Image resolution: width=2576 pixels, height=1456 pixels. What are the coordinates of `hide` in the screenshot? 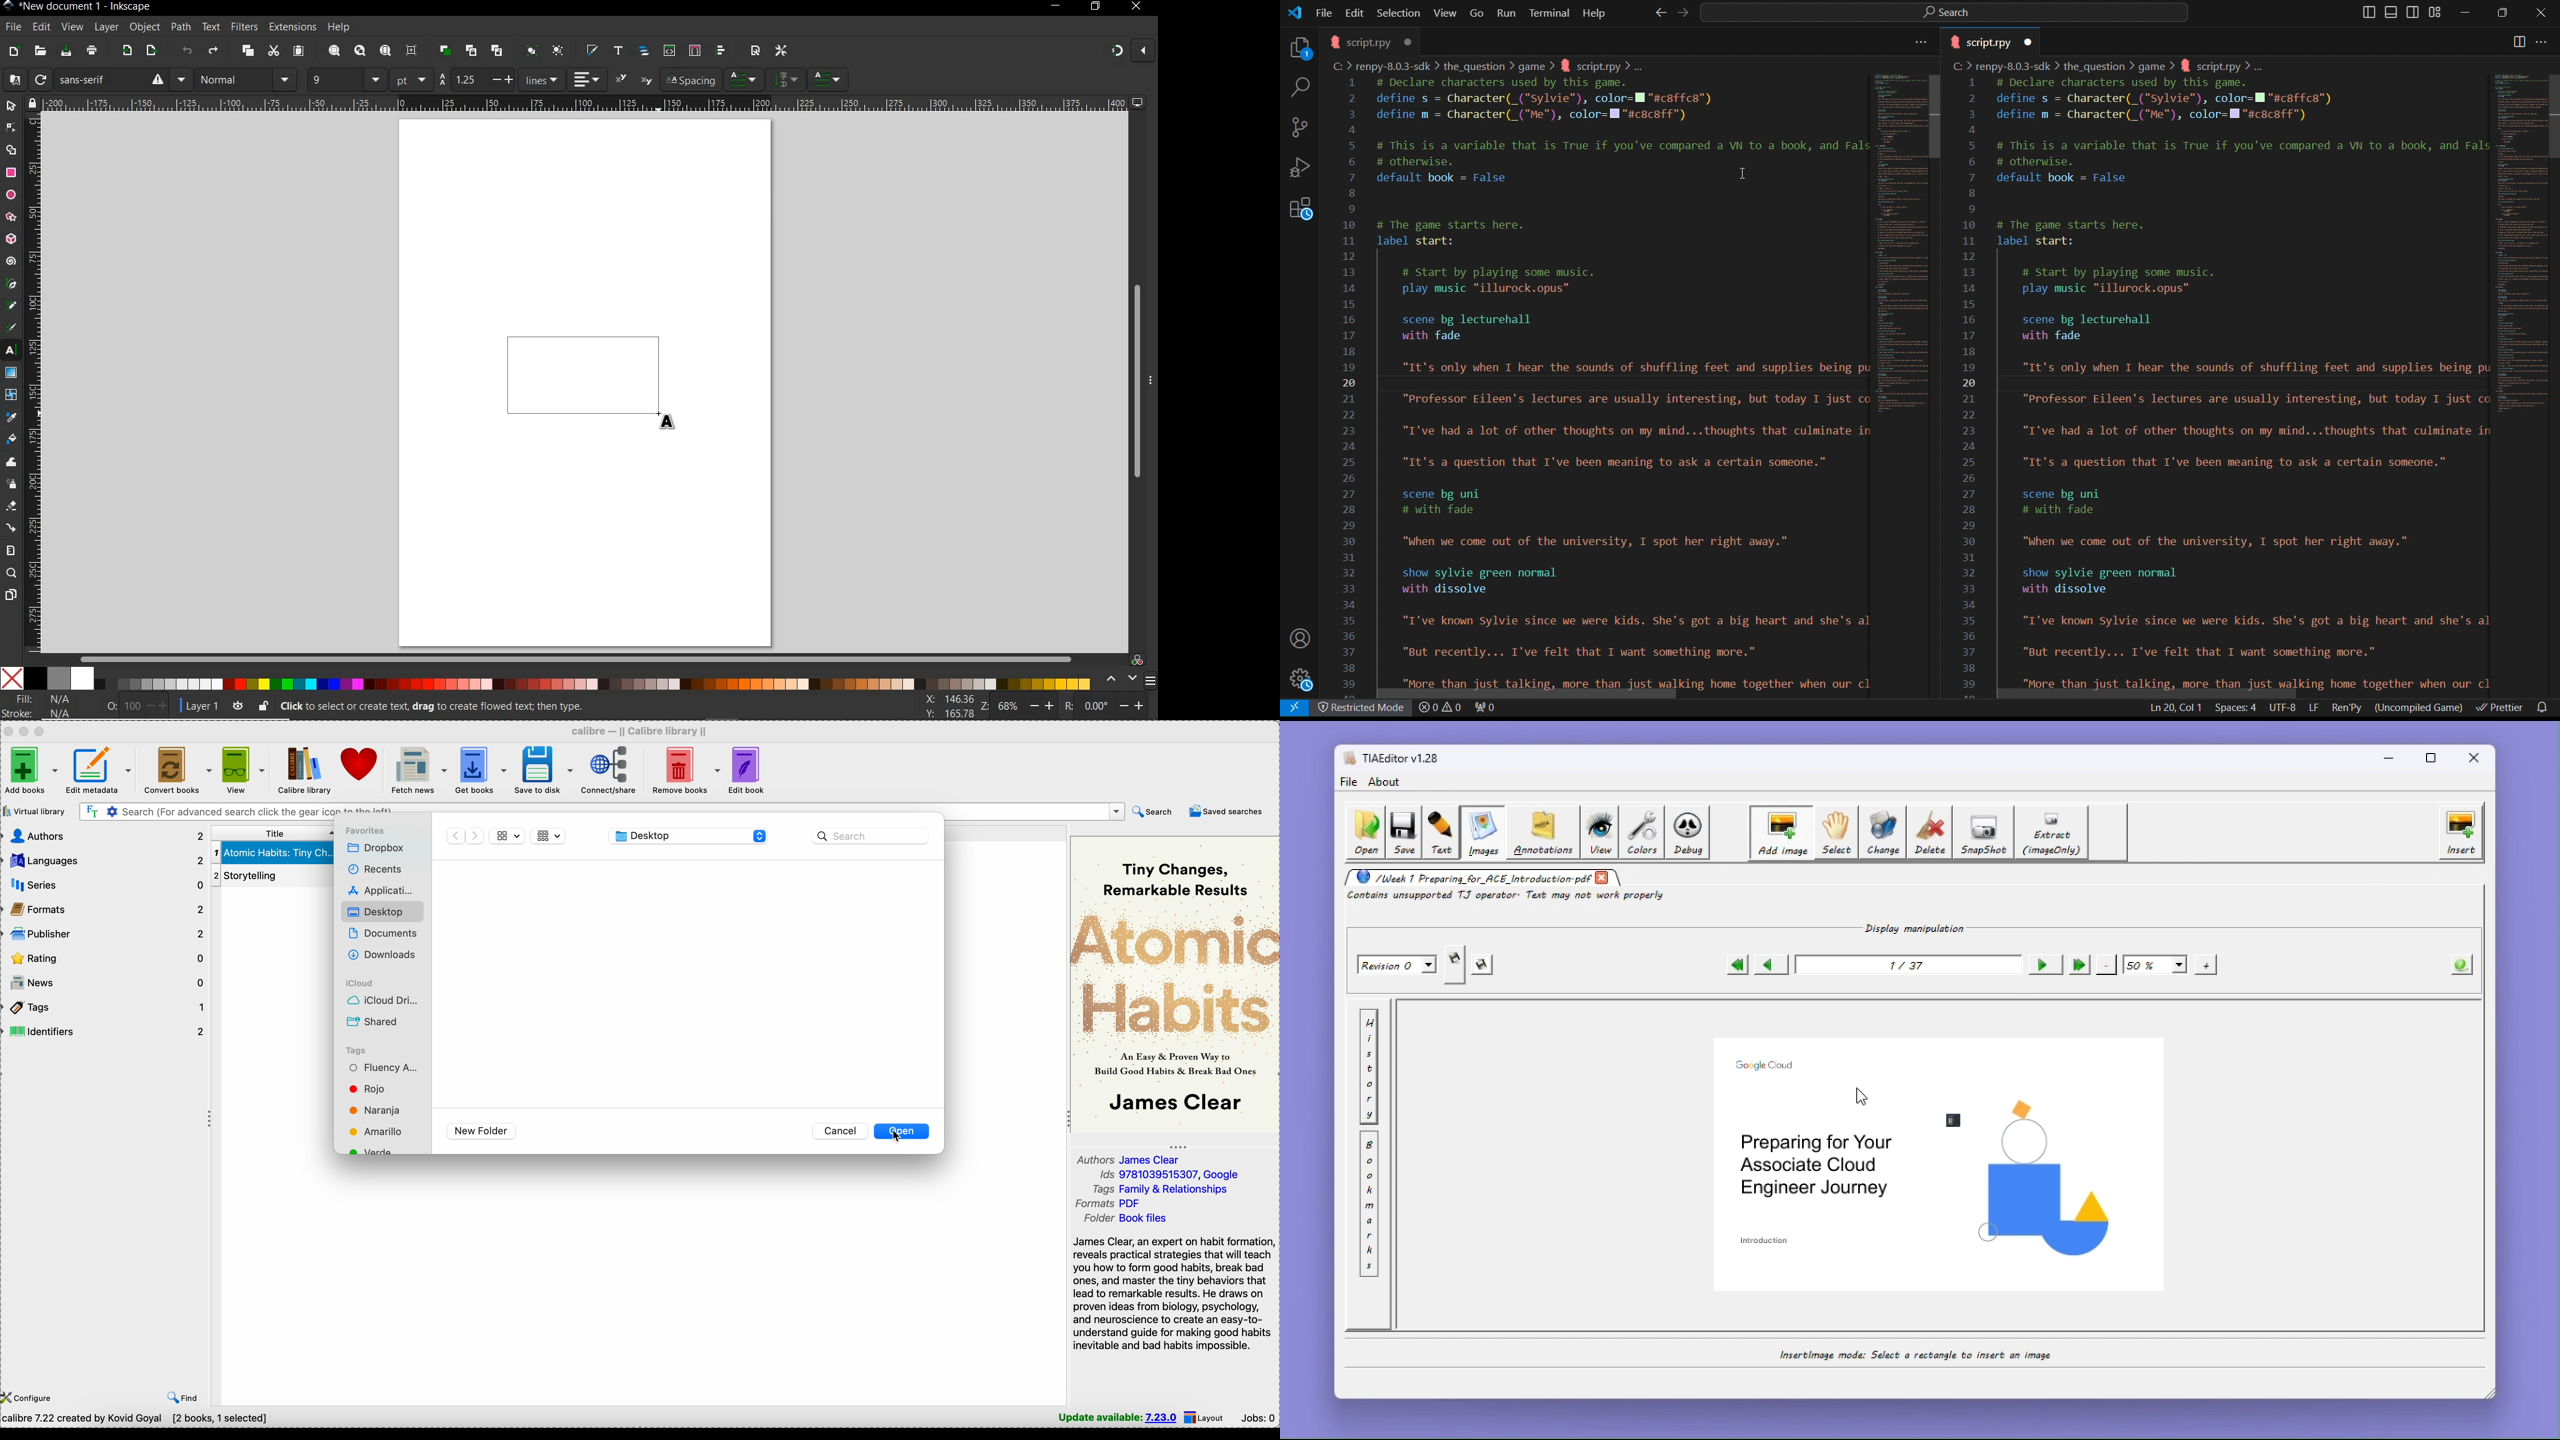 It's located at (1152, 378).